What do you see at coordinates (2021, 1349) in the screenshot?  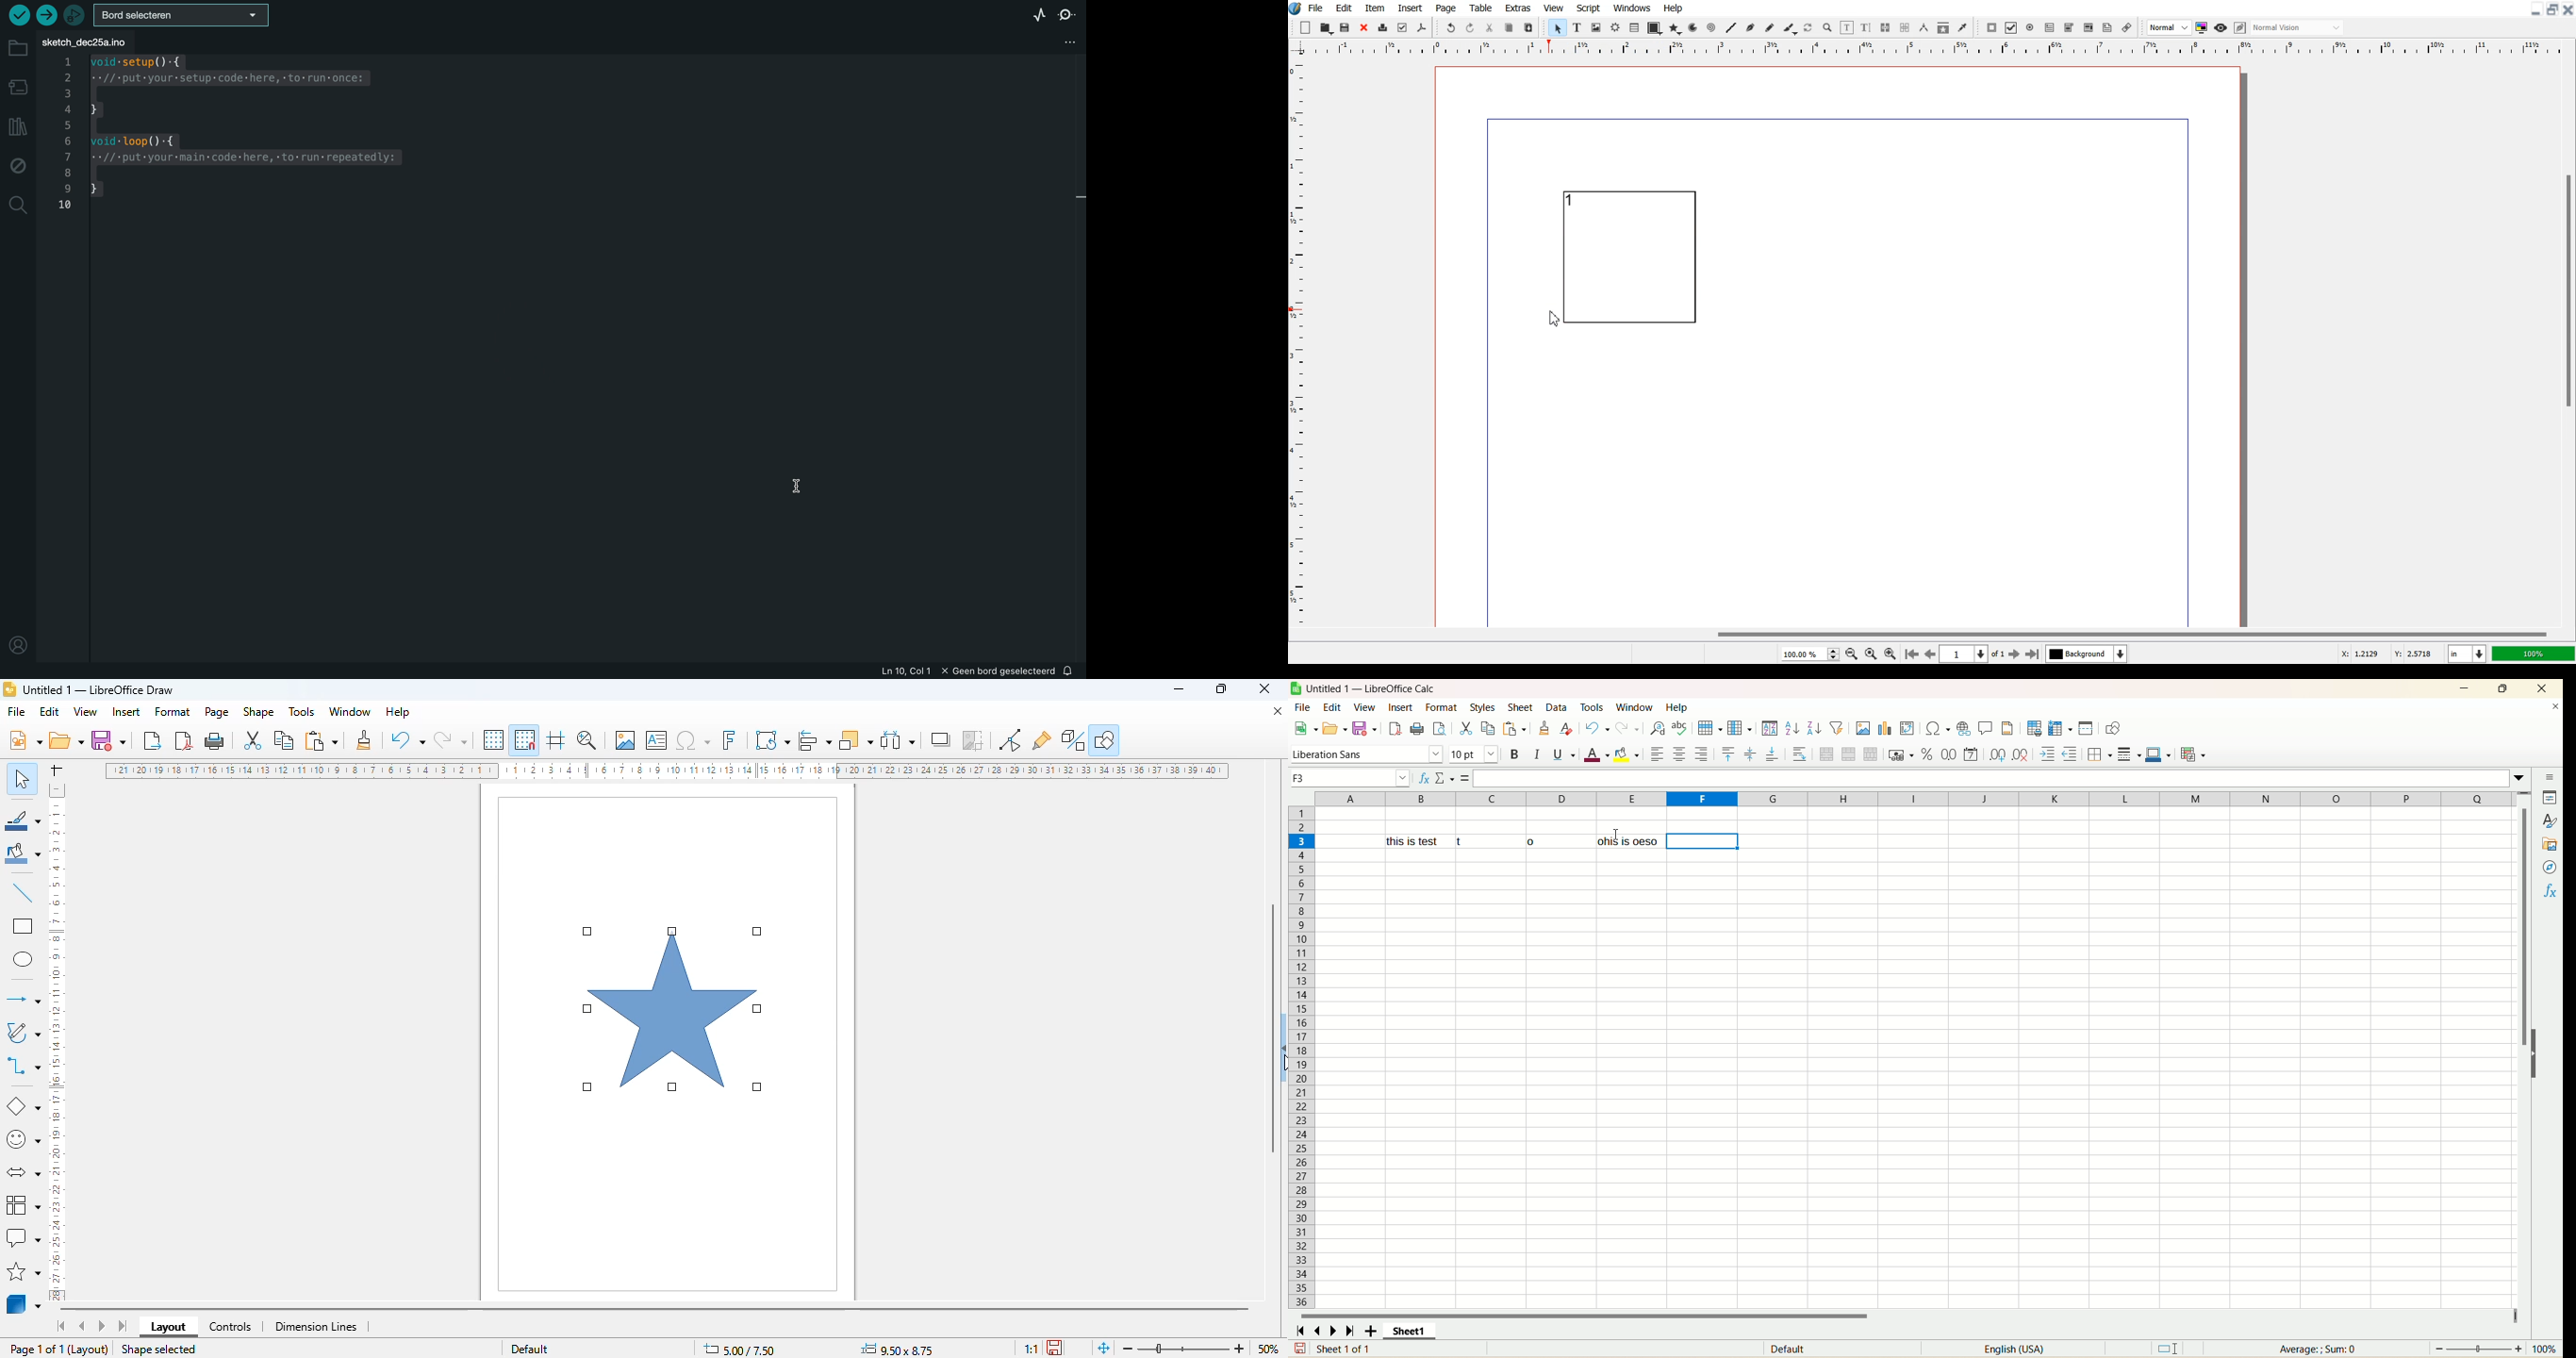 I see `language` at bounding box center [2021, 1349].